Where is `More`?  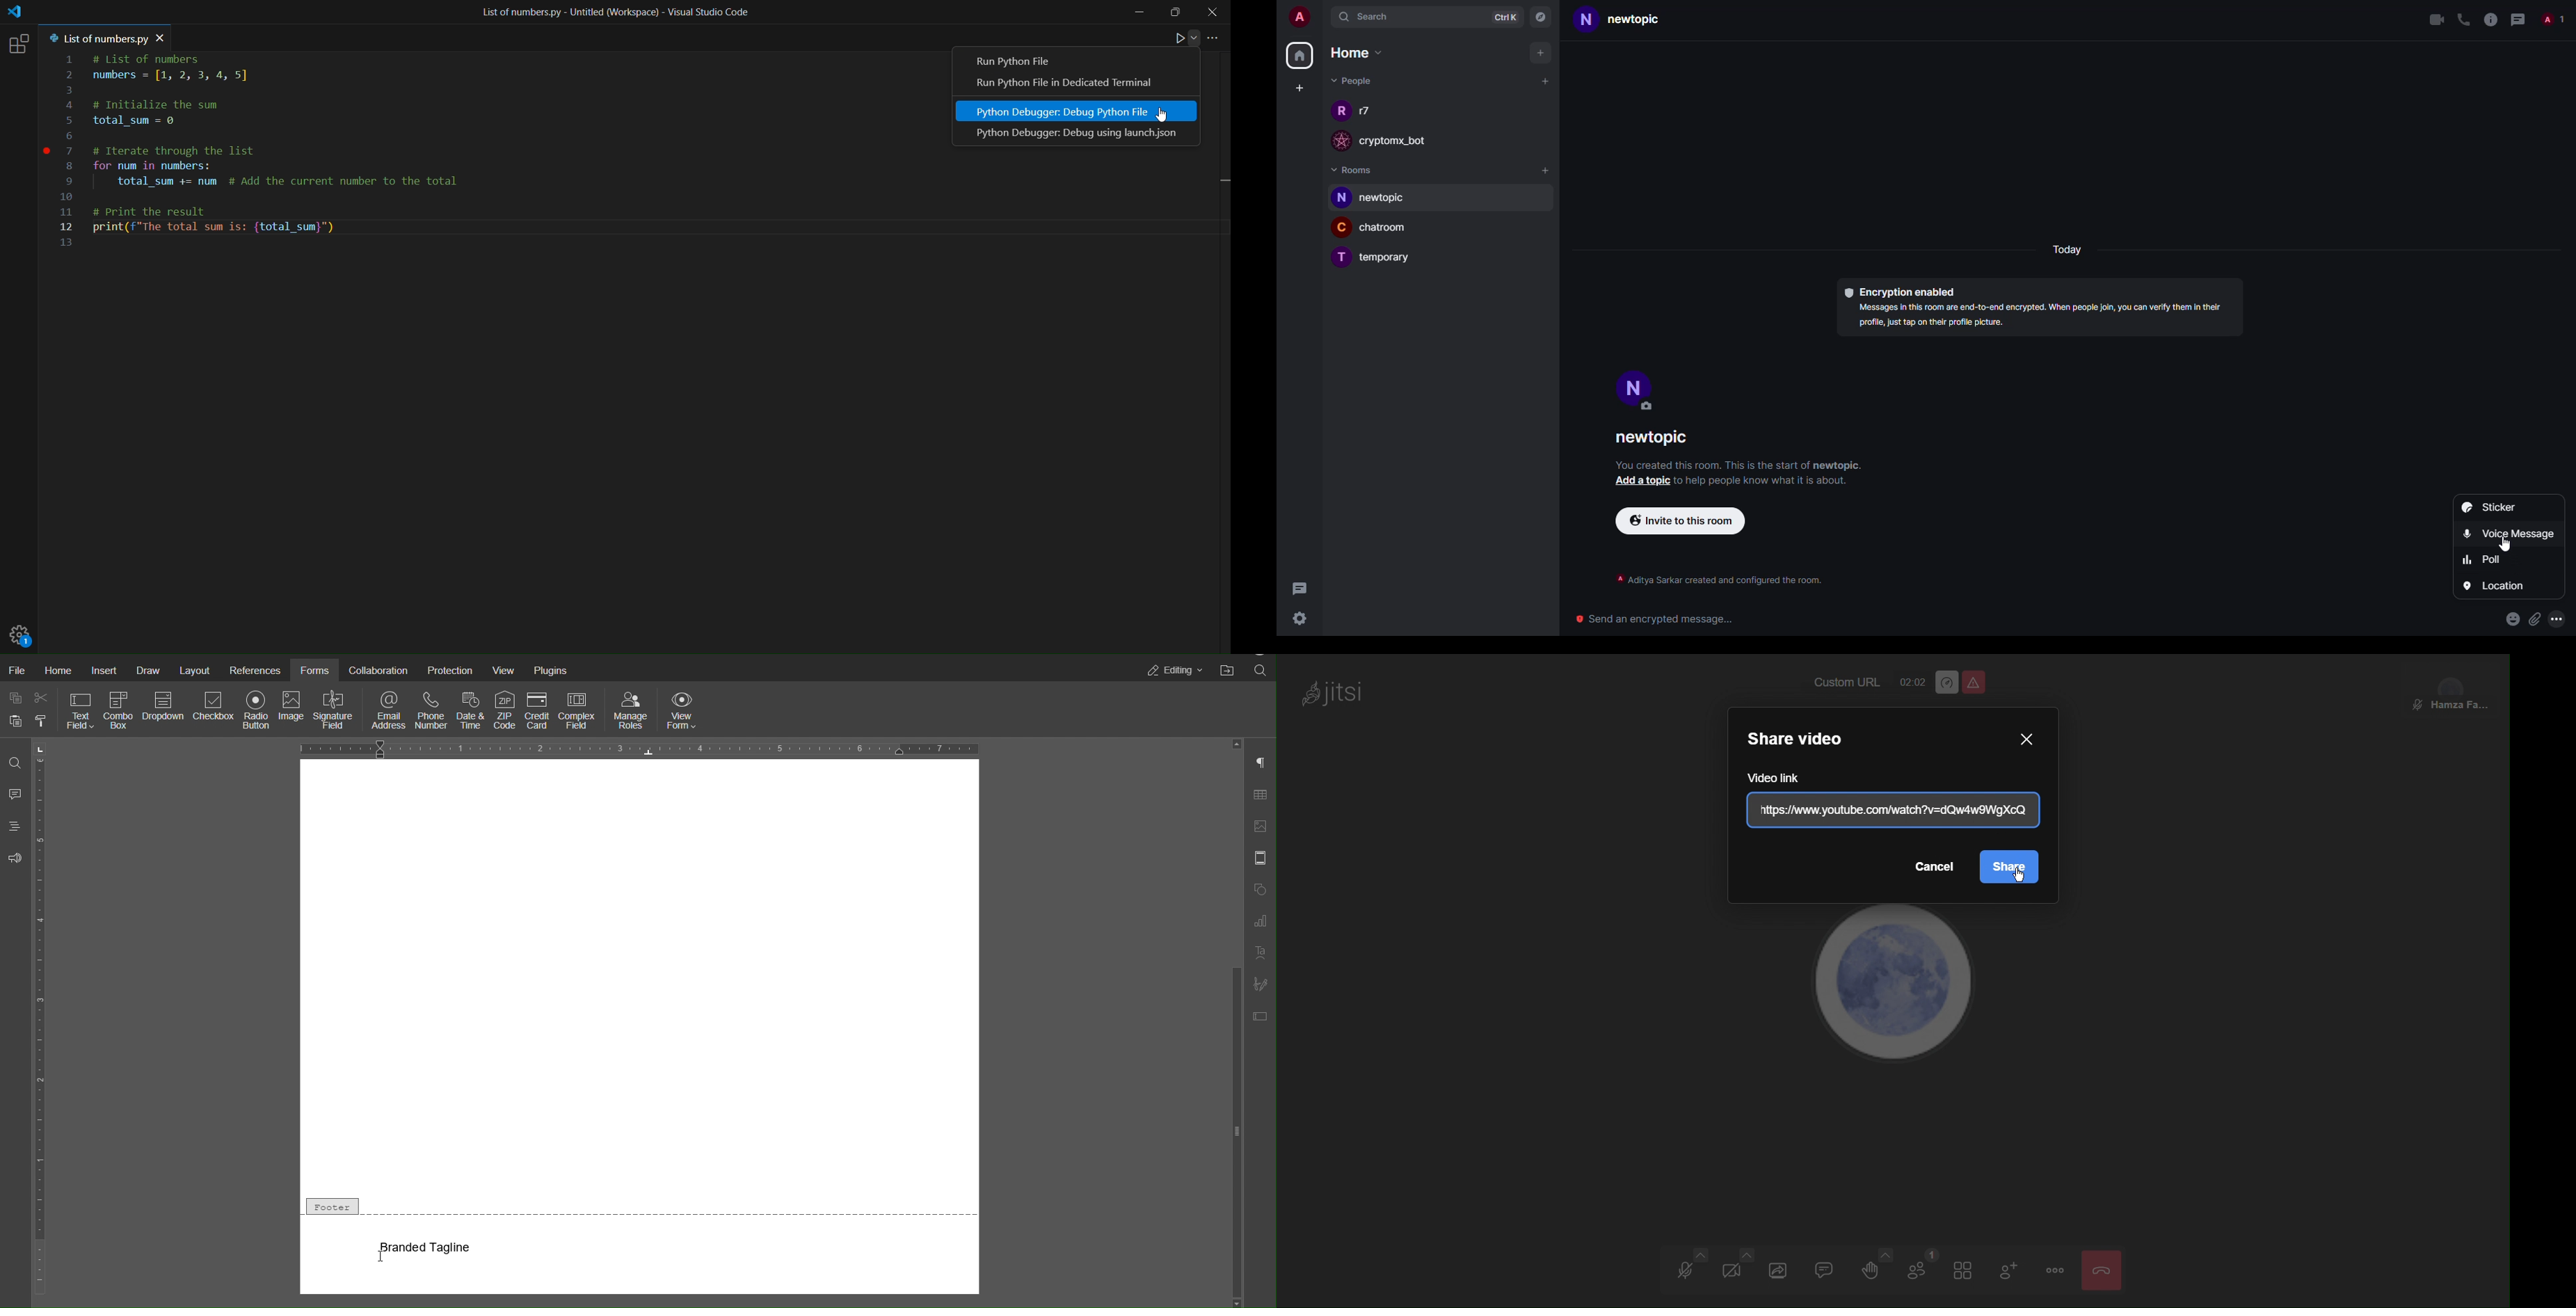 More is located at coordinates (2054, 1270).